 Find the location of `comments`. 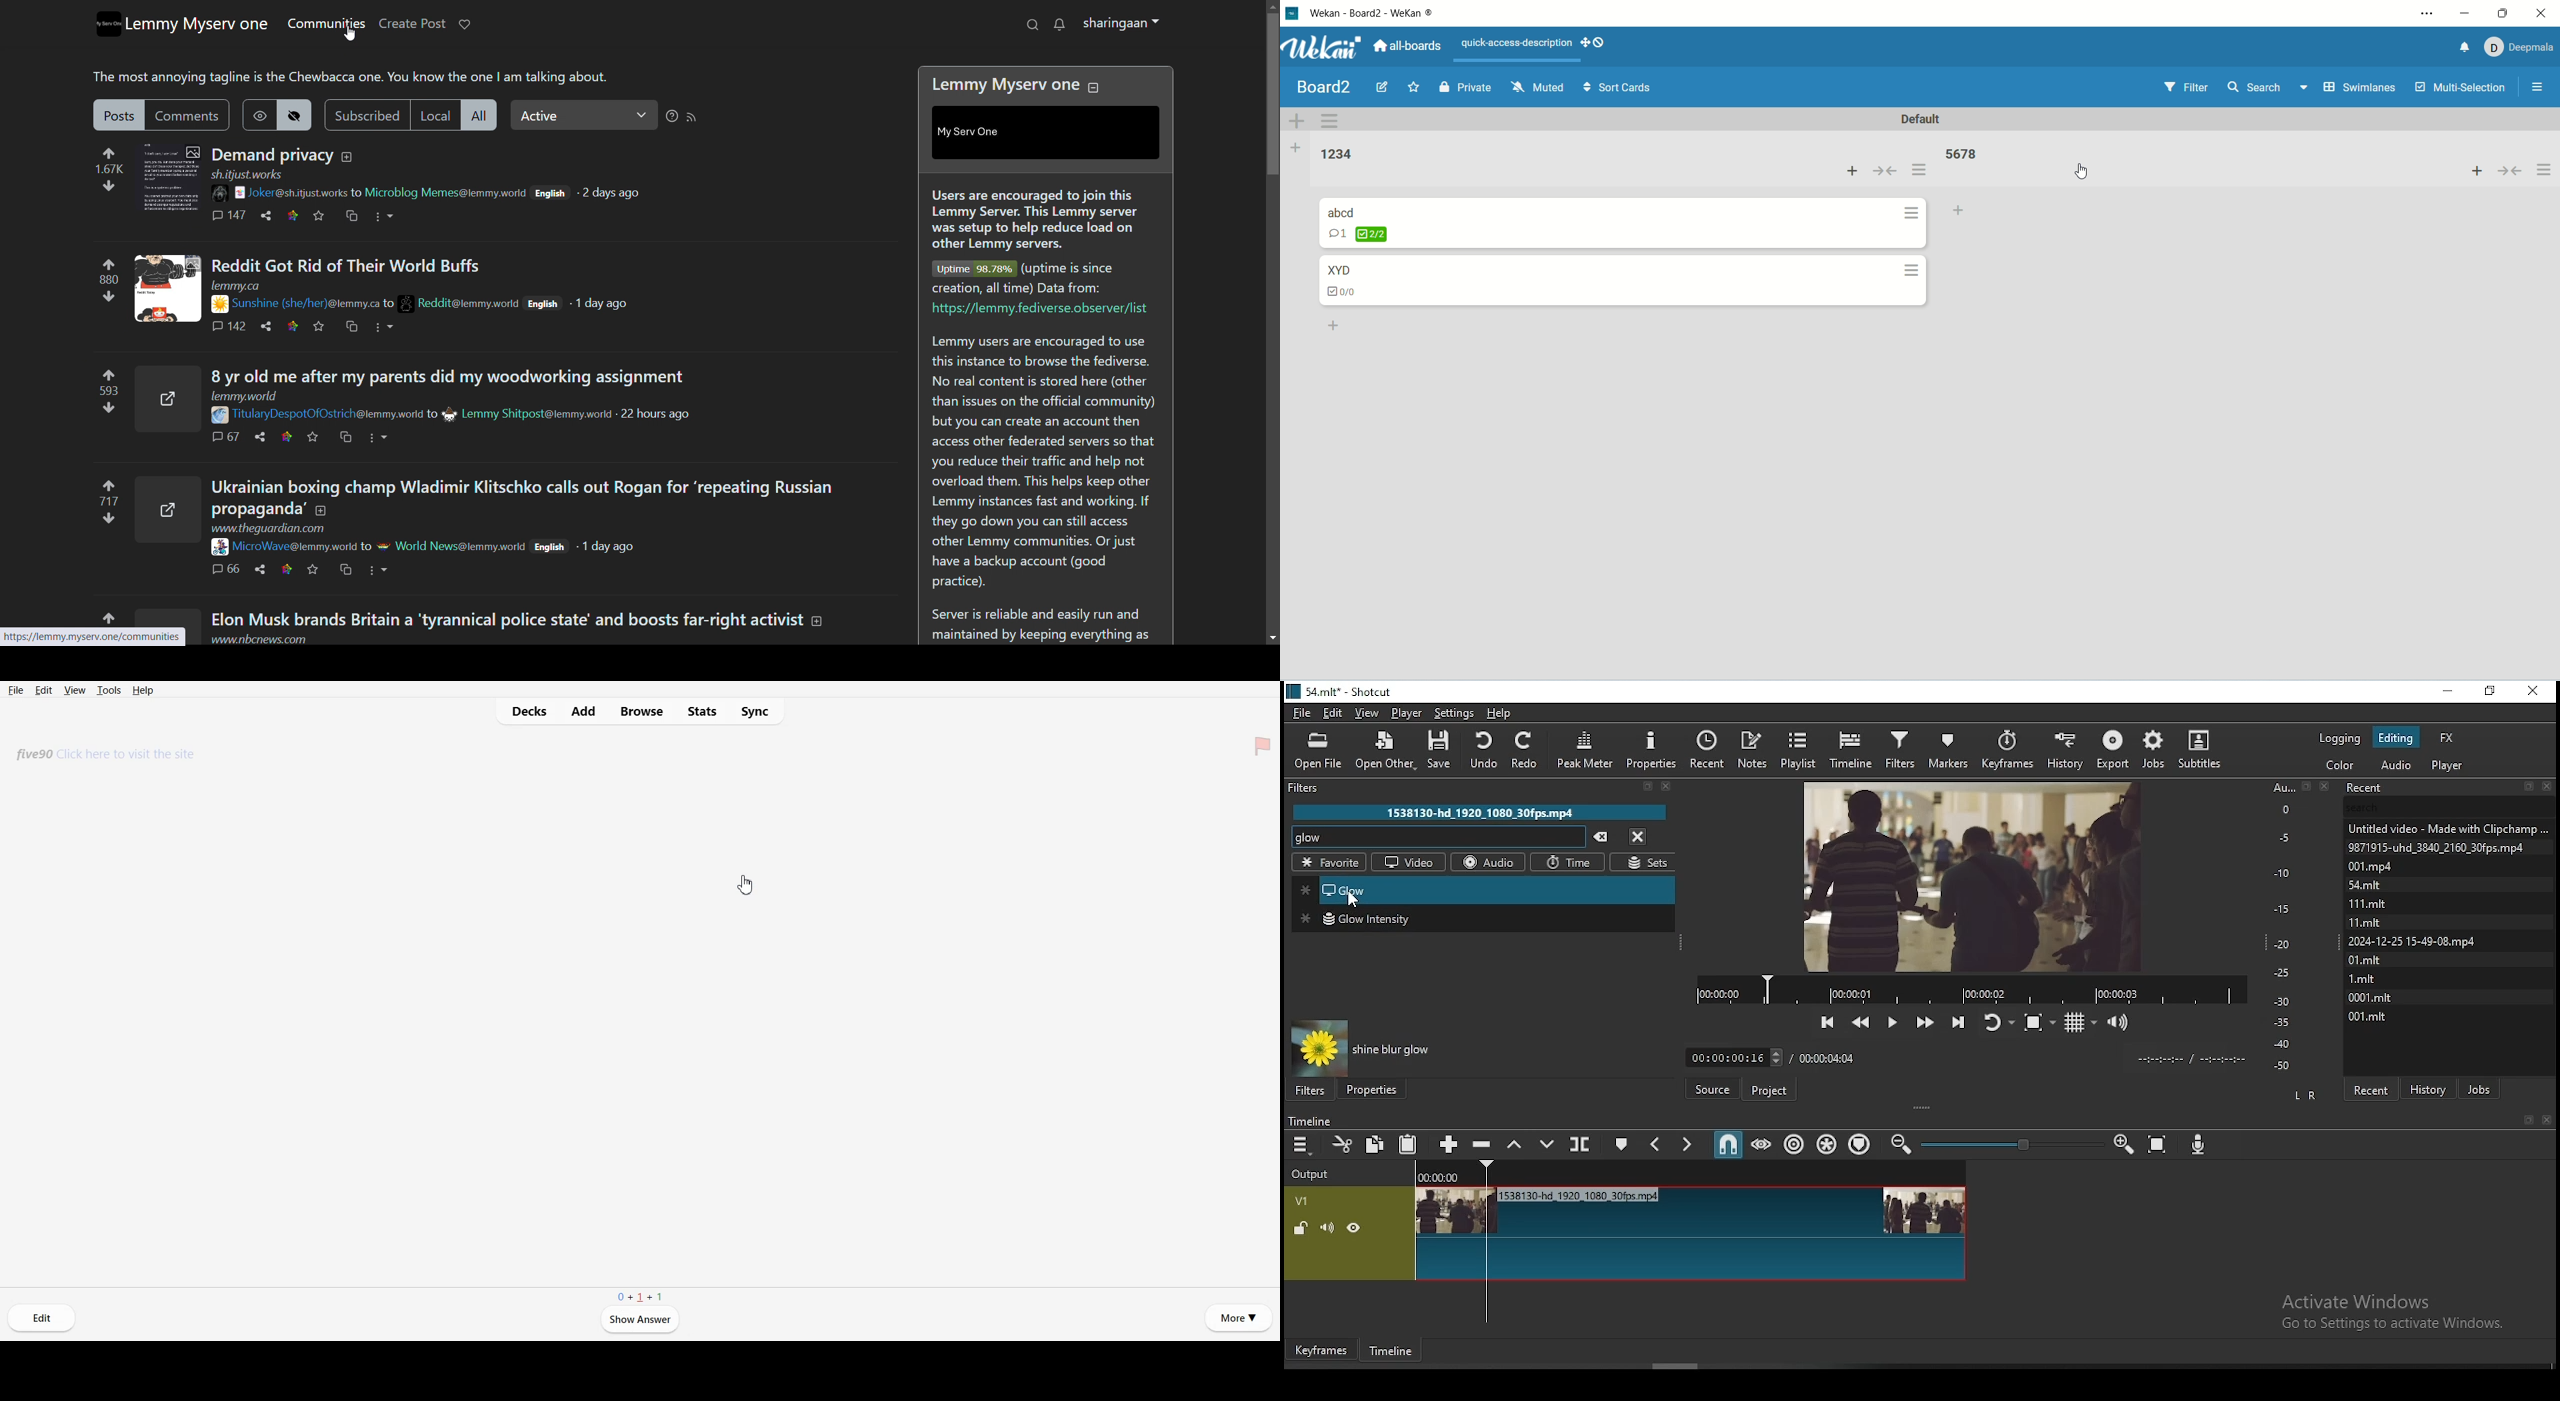

comments is located at coordinates (187, 115).